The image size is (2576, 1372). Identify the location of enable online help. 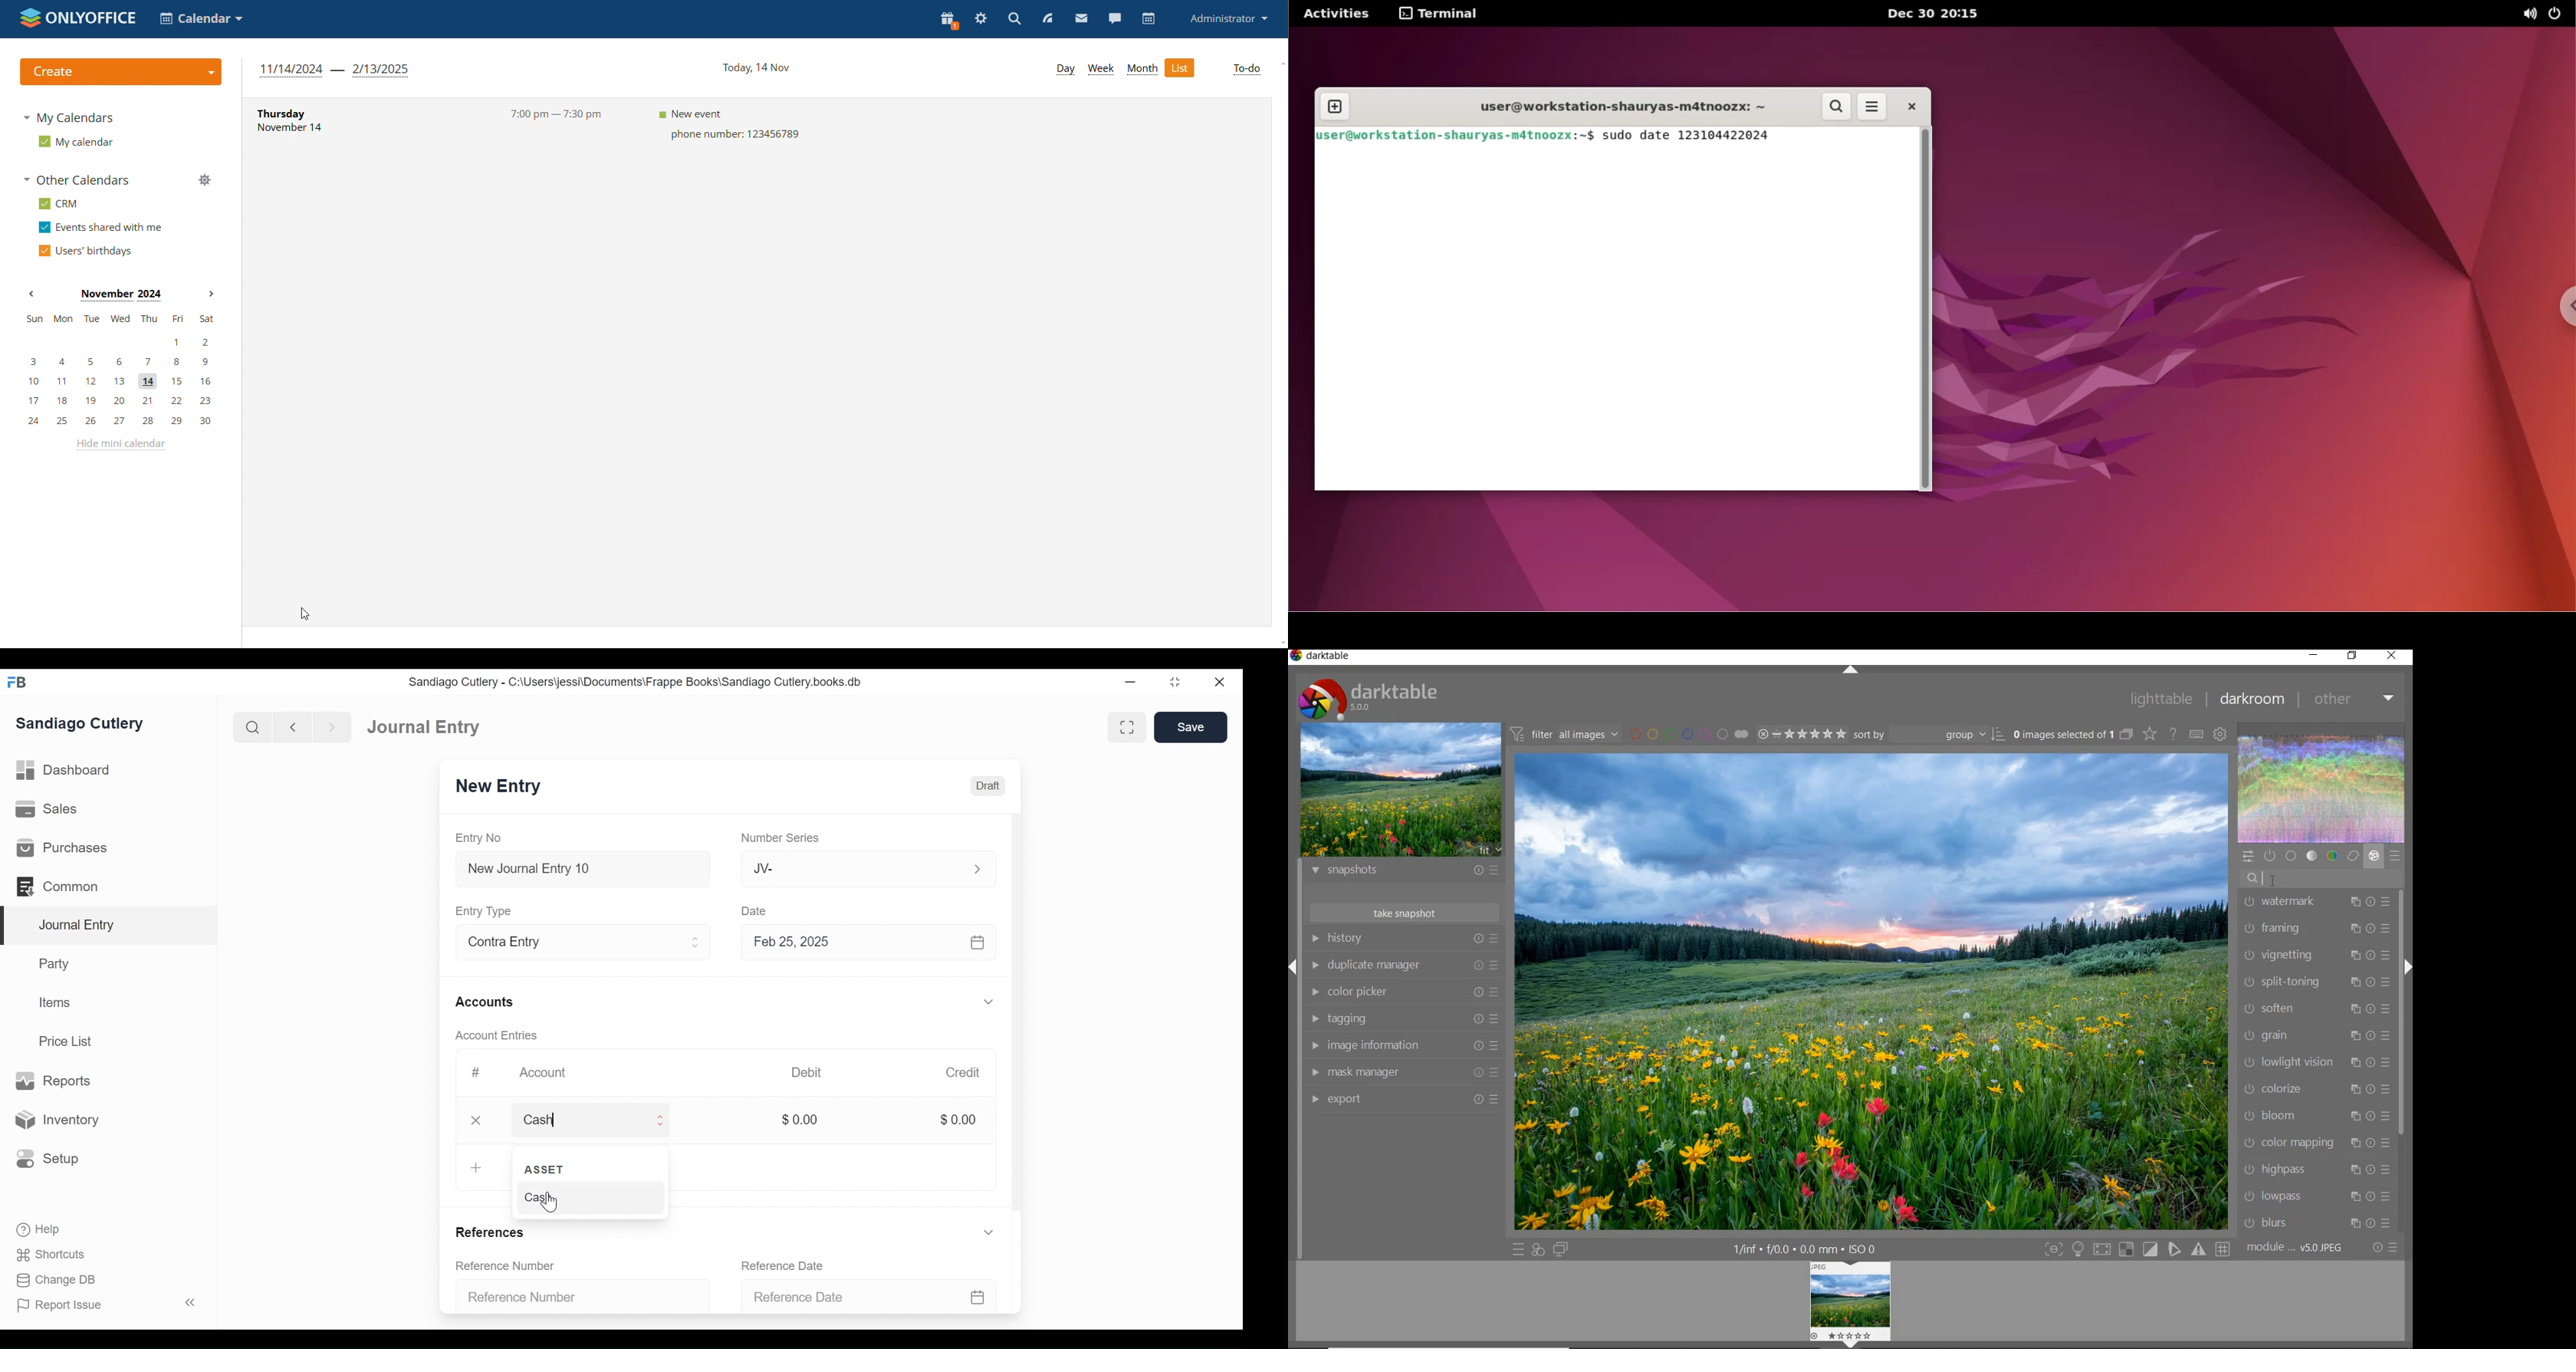
(2173, 735).